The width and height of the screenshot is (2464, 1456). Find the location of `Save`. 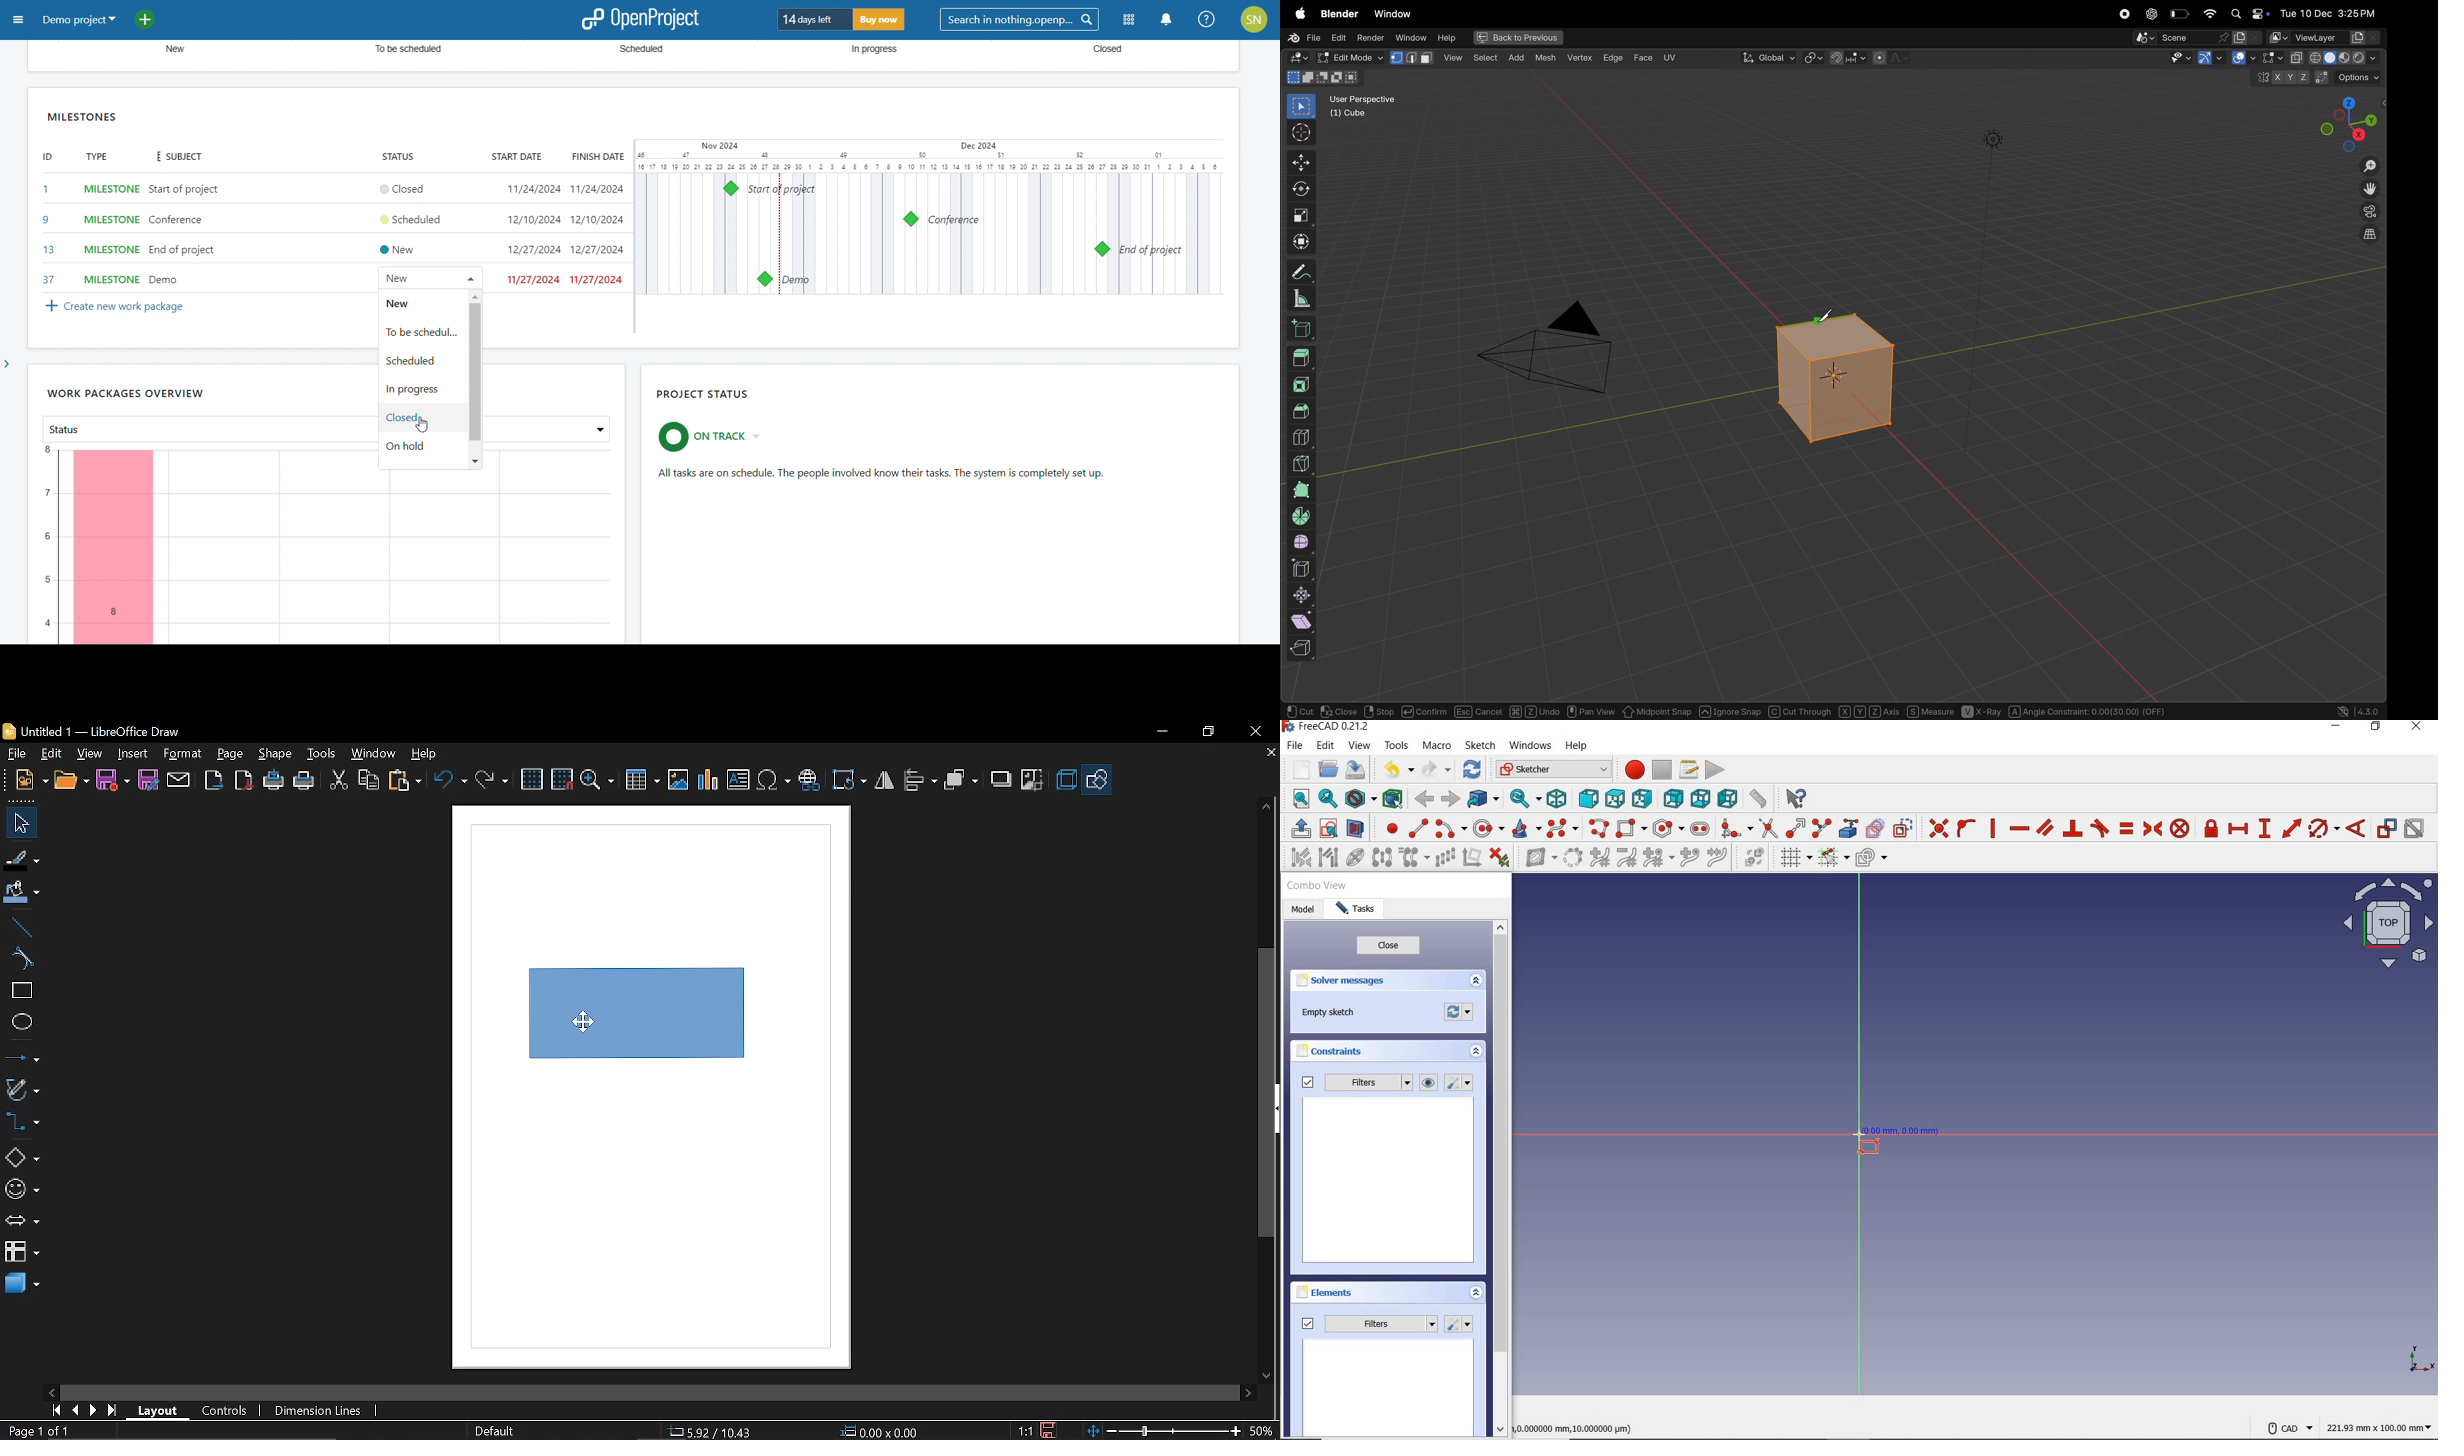

Save is located at coordinates (112, 780).